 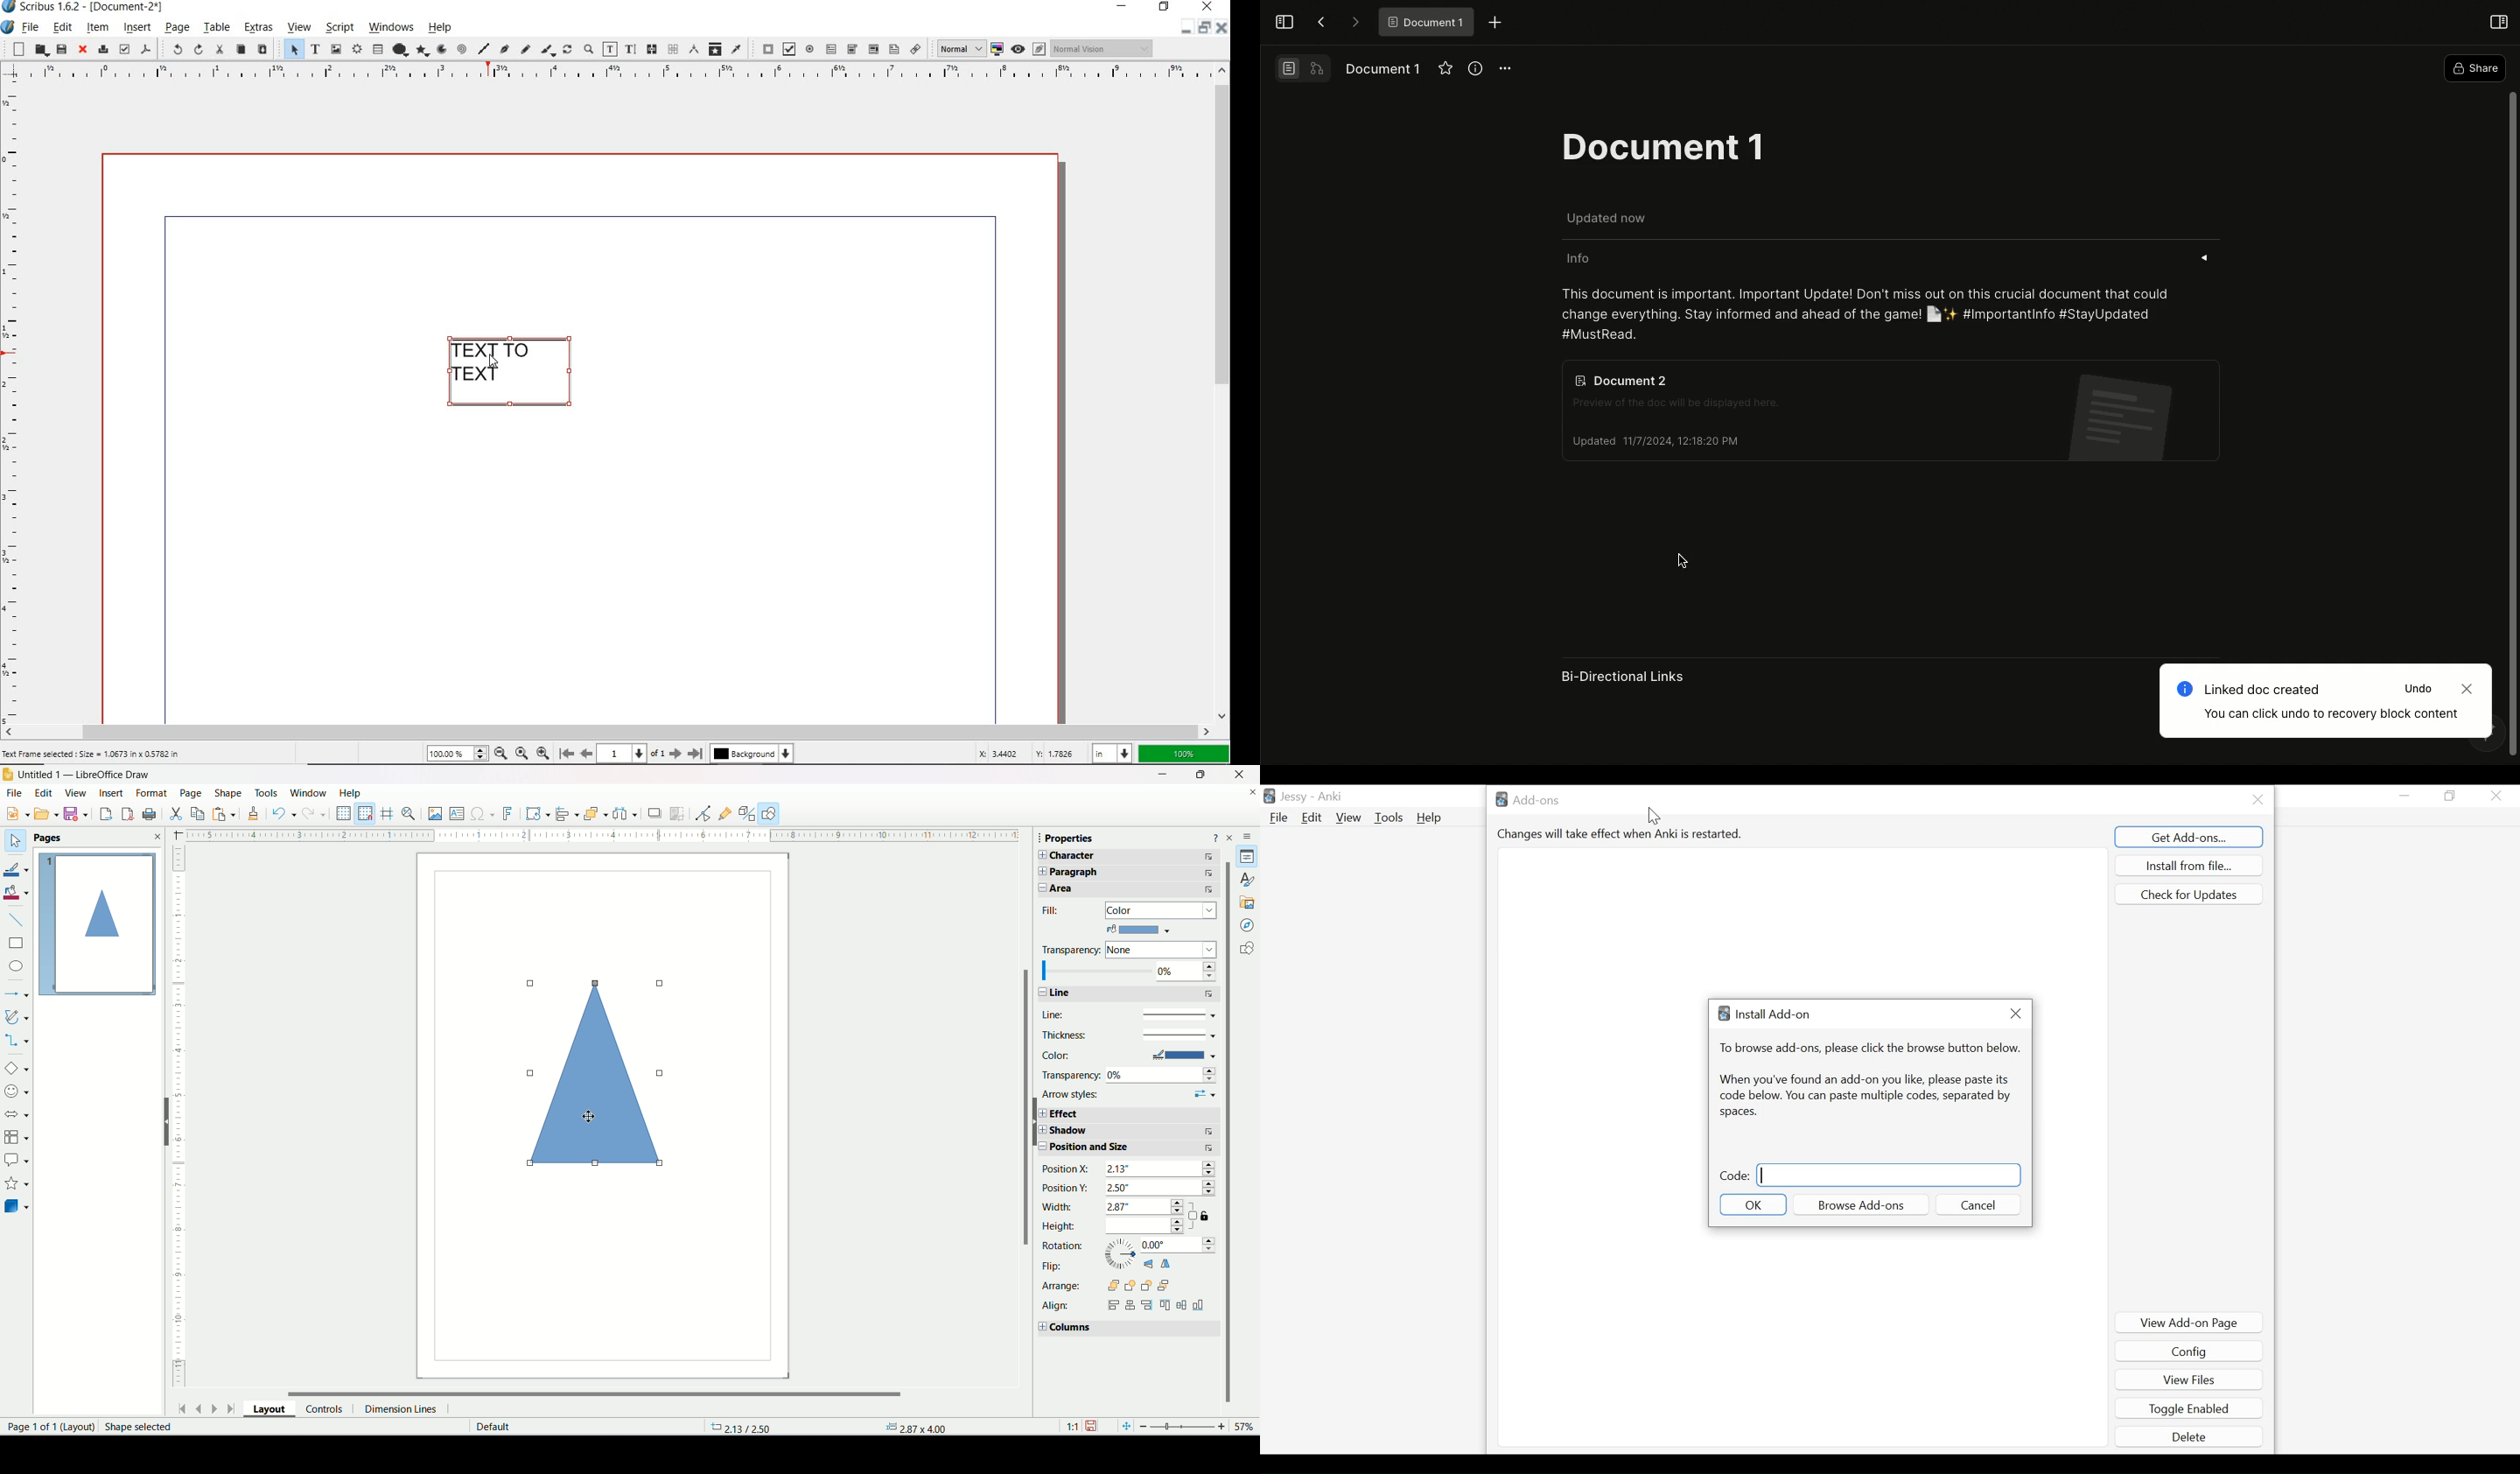 I want to click on edit contents of frame, so click(x=610, y=48).